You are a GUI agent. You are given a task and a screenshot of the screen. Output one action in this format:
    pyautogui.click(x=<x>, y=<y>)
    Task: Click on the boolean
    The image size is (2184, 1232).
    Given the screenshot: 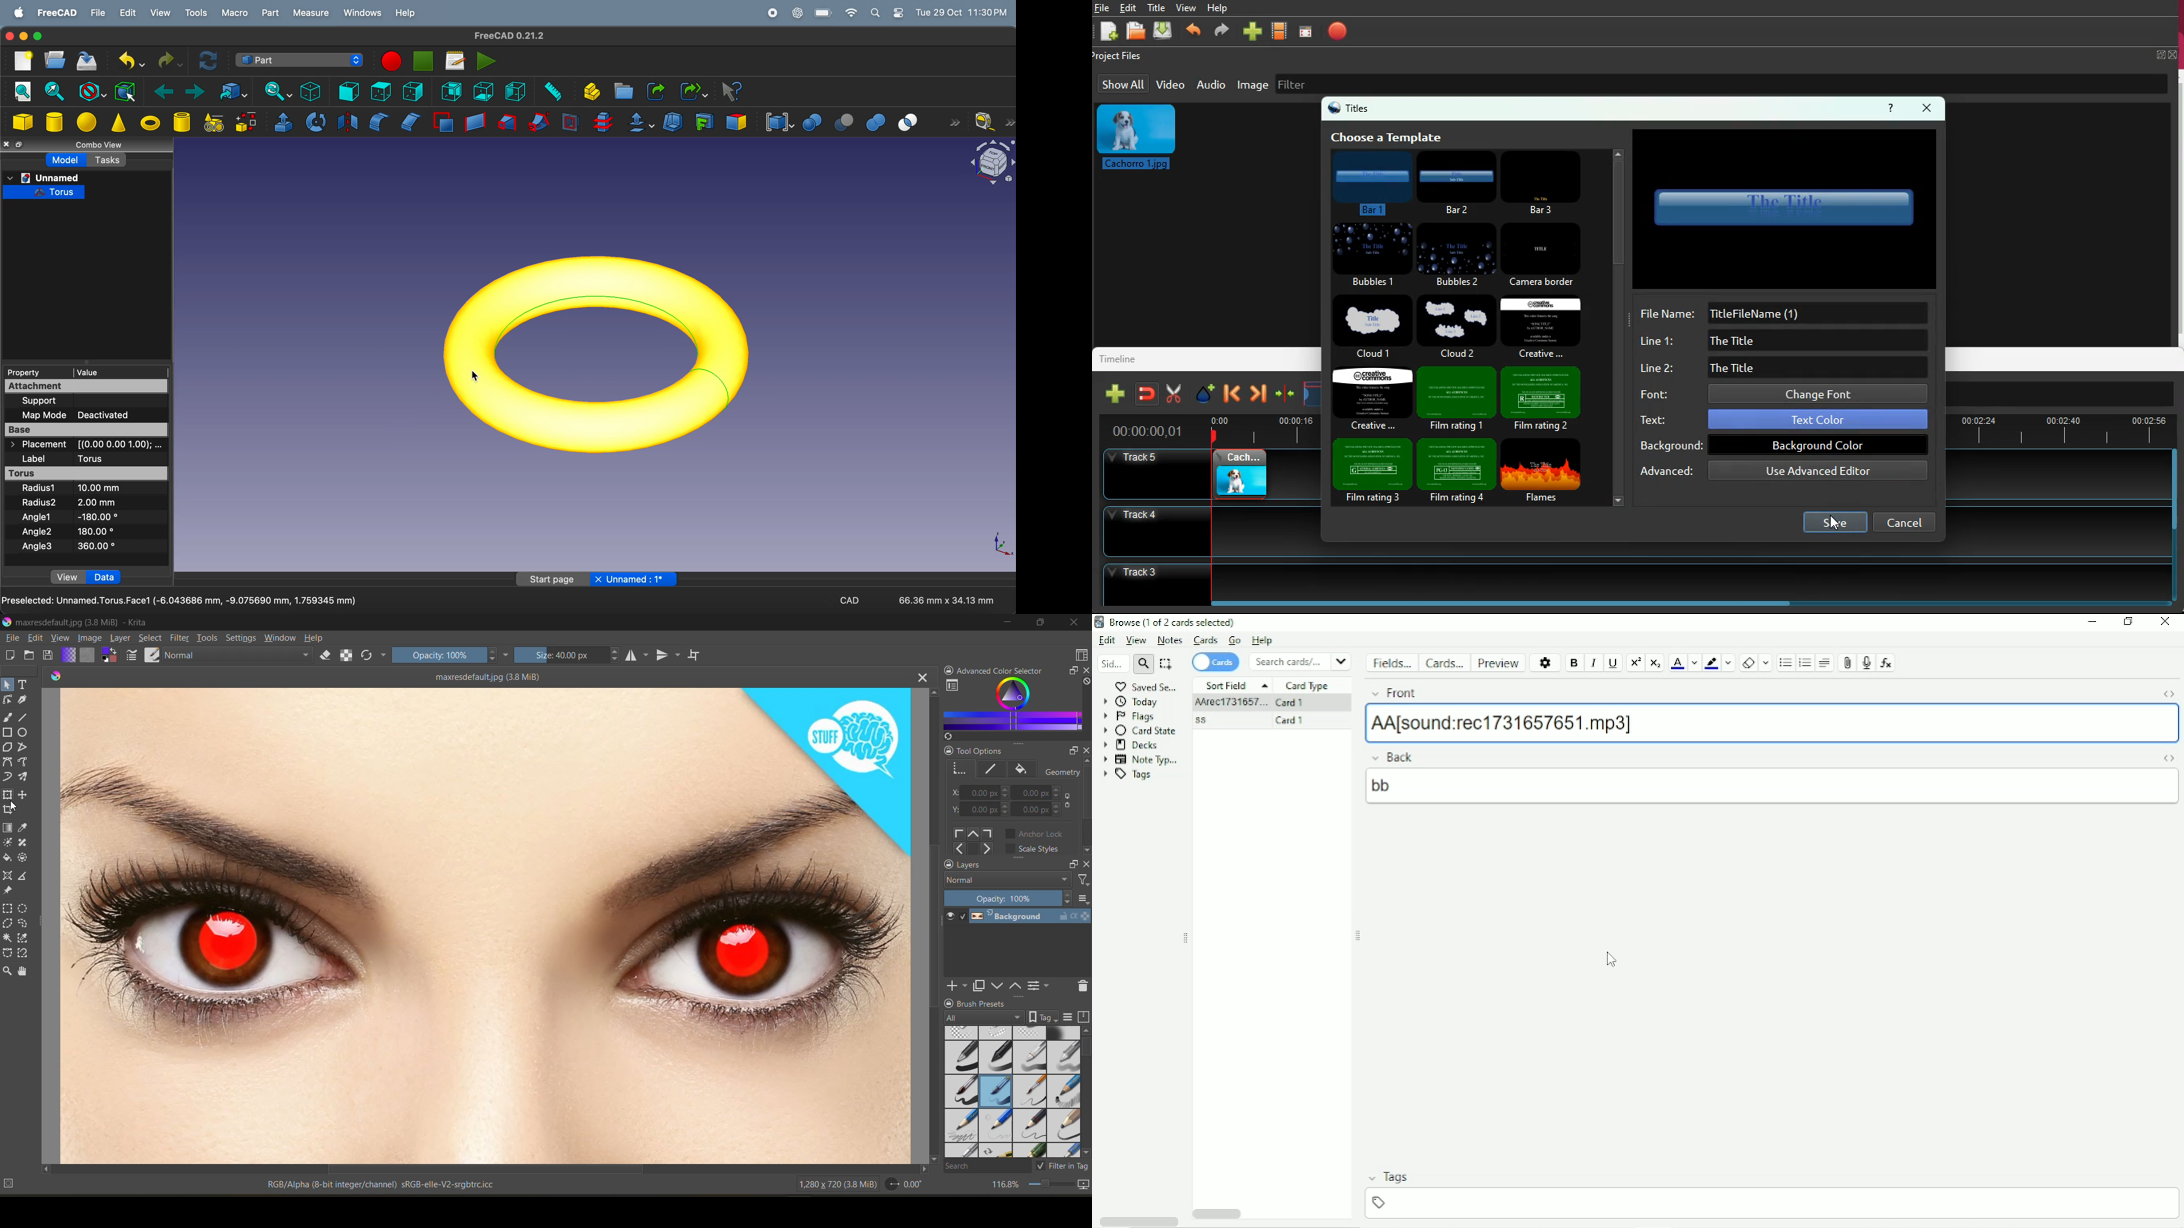 What is the action you would take?
    pyautogui.click(x=812, y=121)
    